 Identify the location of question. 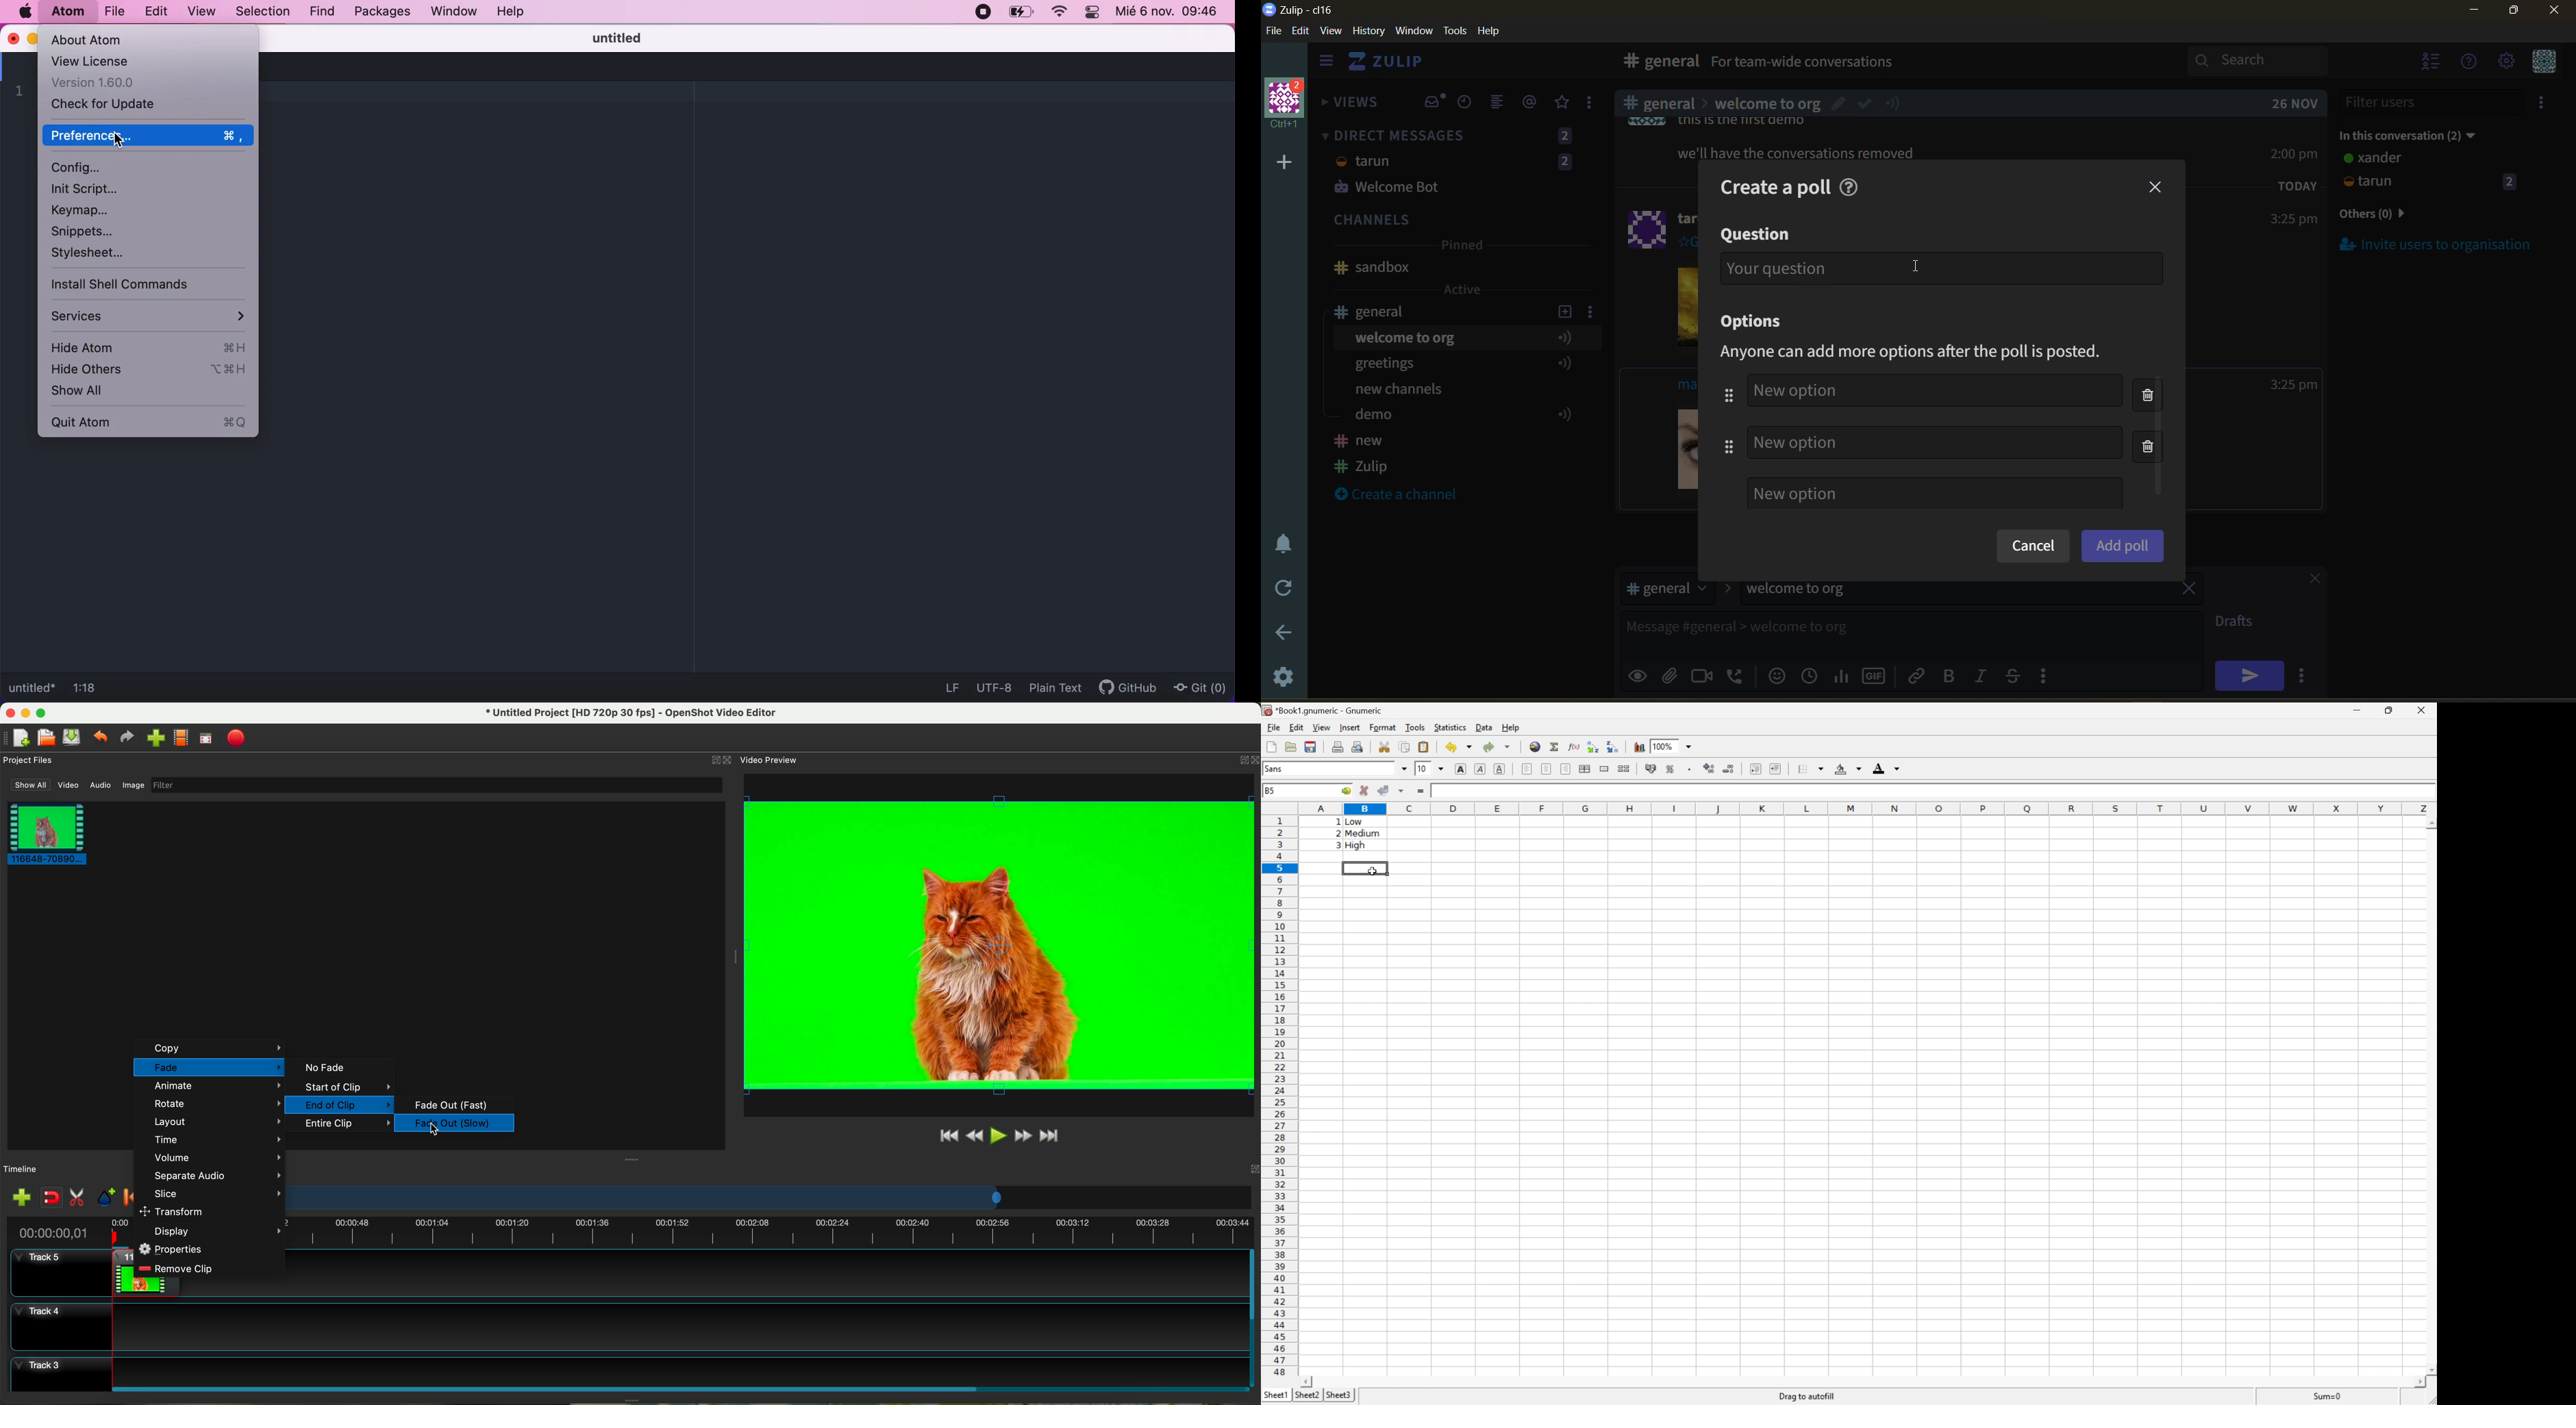
(1757, 233).